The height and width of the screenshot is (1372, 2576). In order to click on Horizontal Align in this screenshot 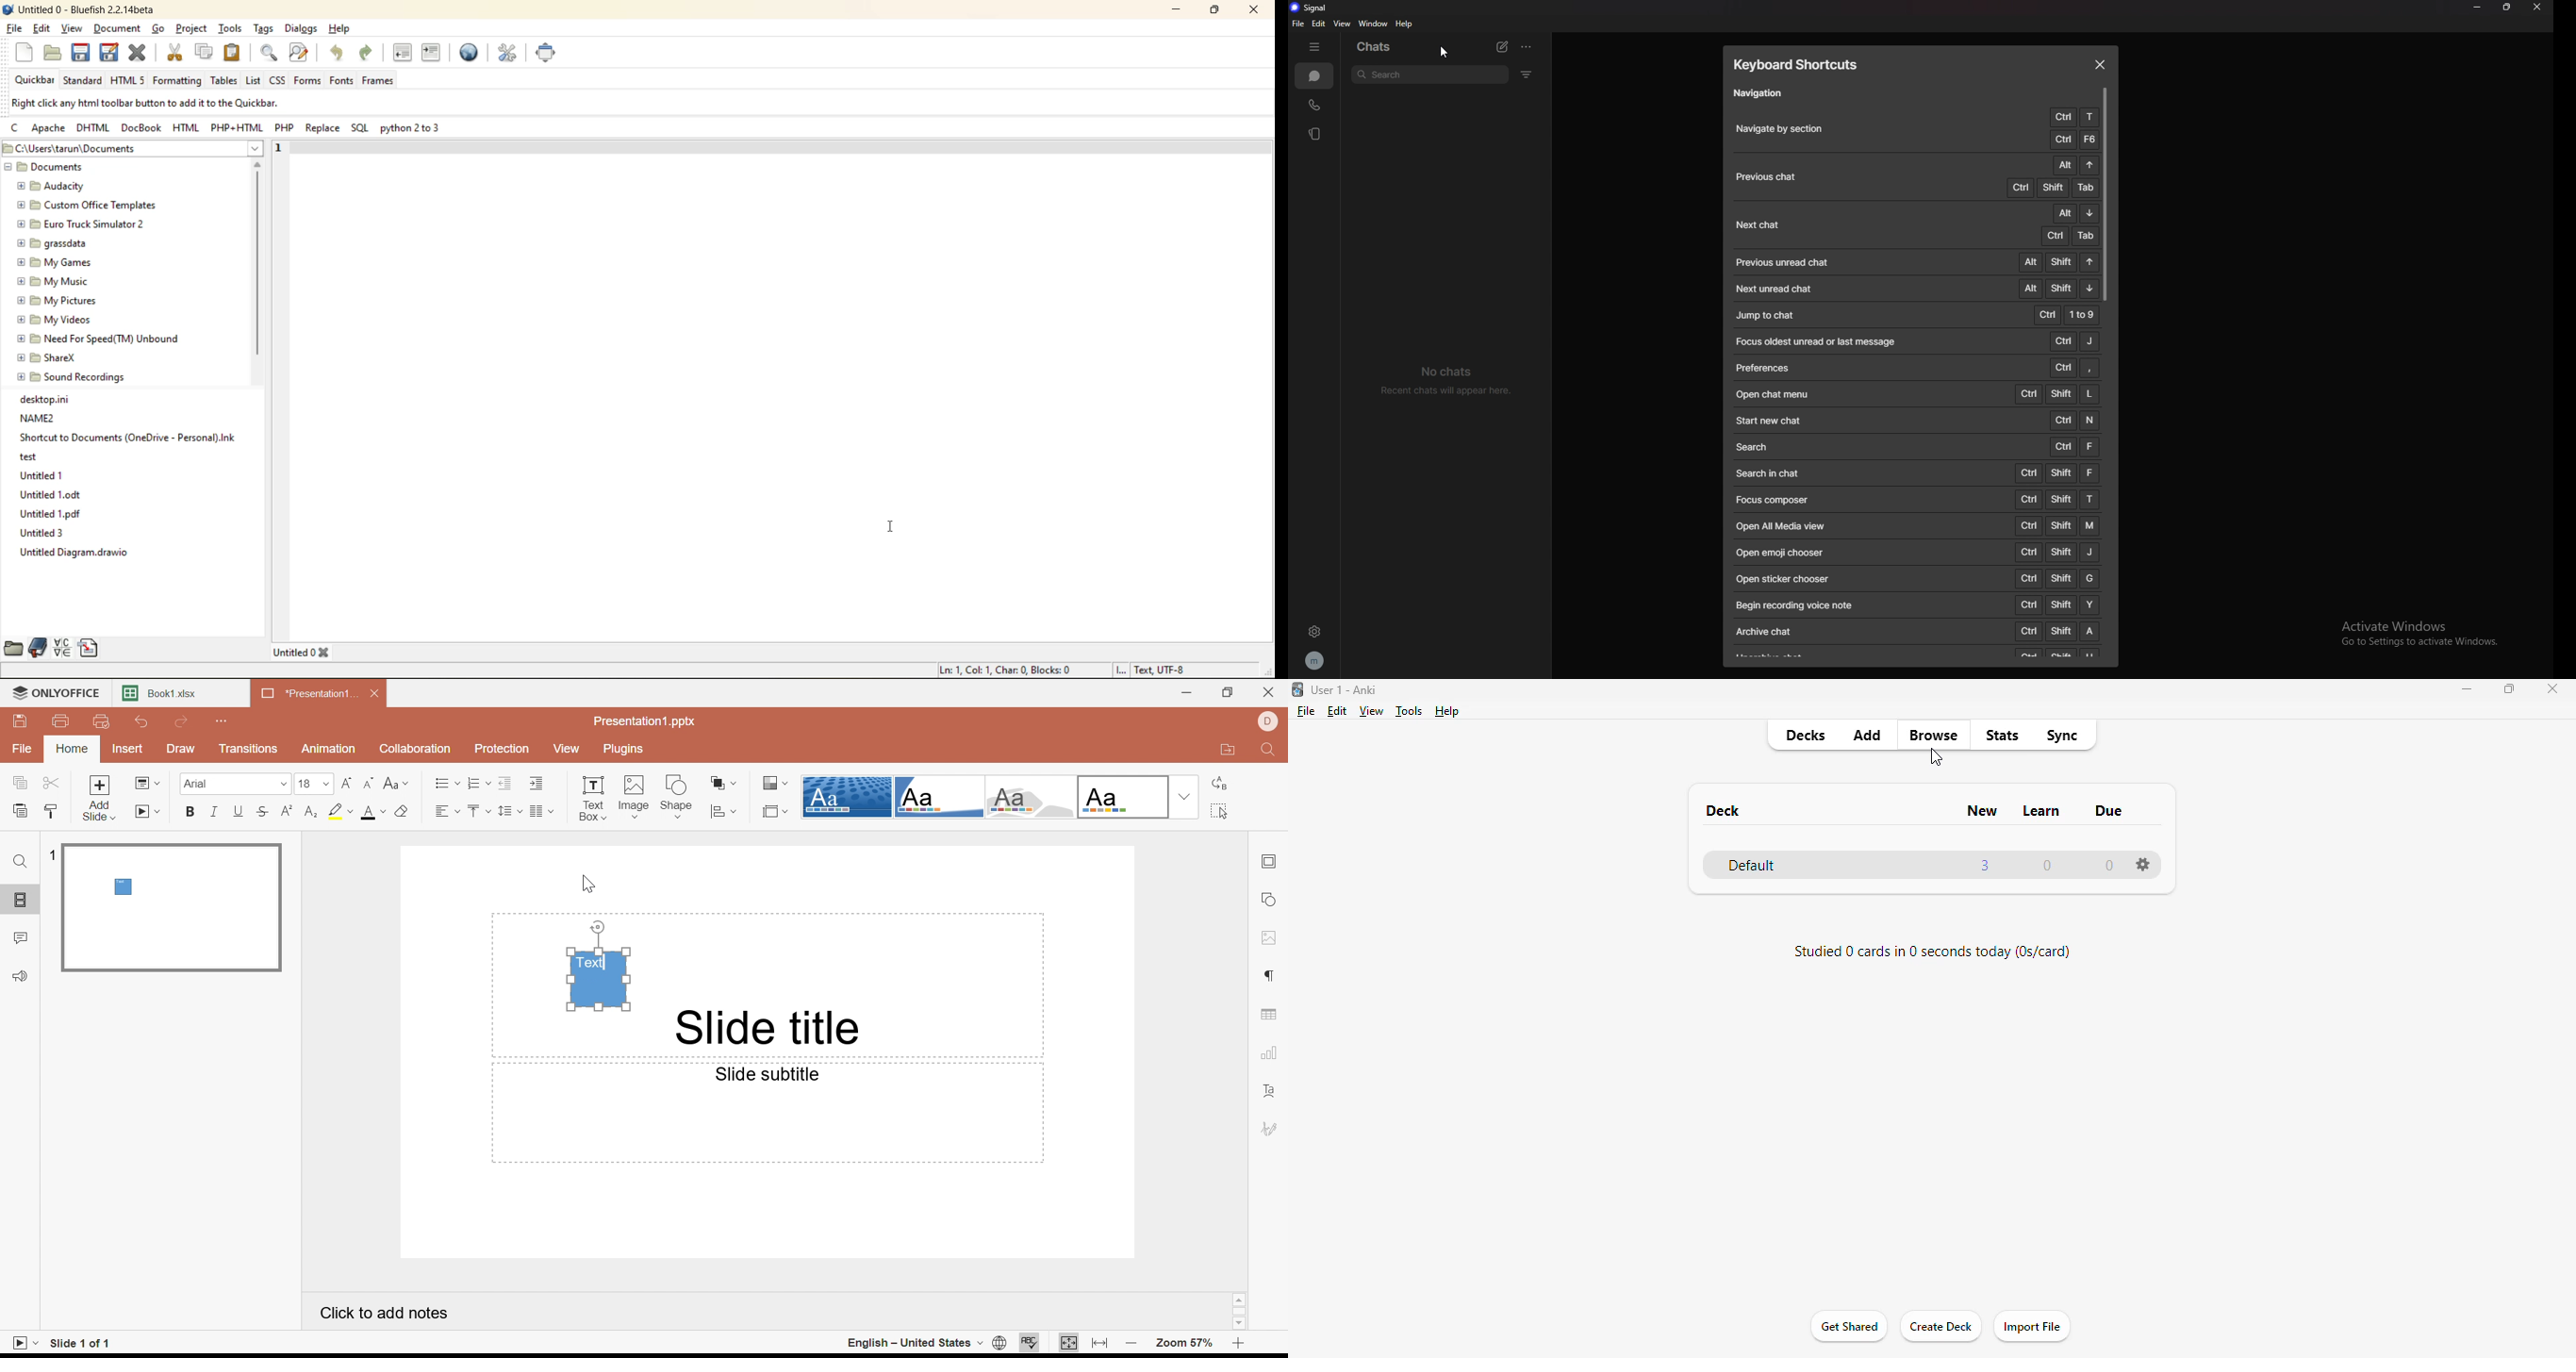, I will do `click(445, 812)`.